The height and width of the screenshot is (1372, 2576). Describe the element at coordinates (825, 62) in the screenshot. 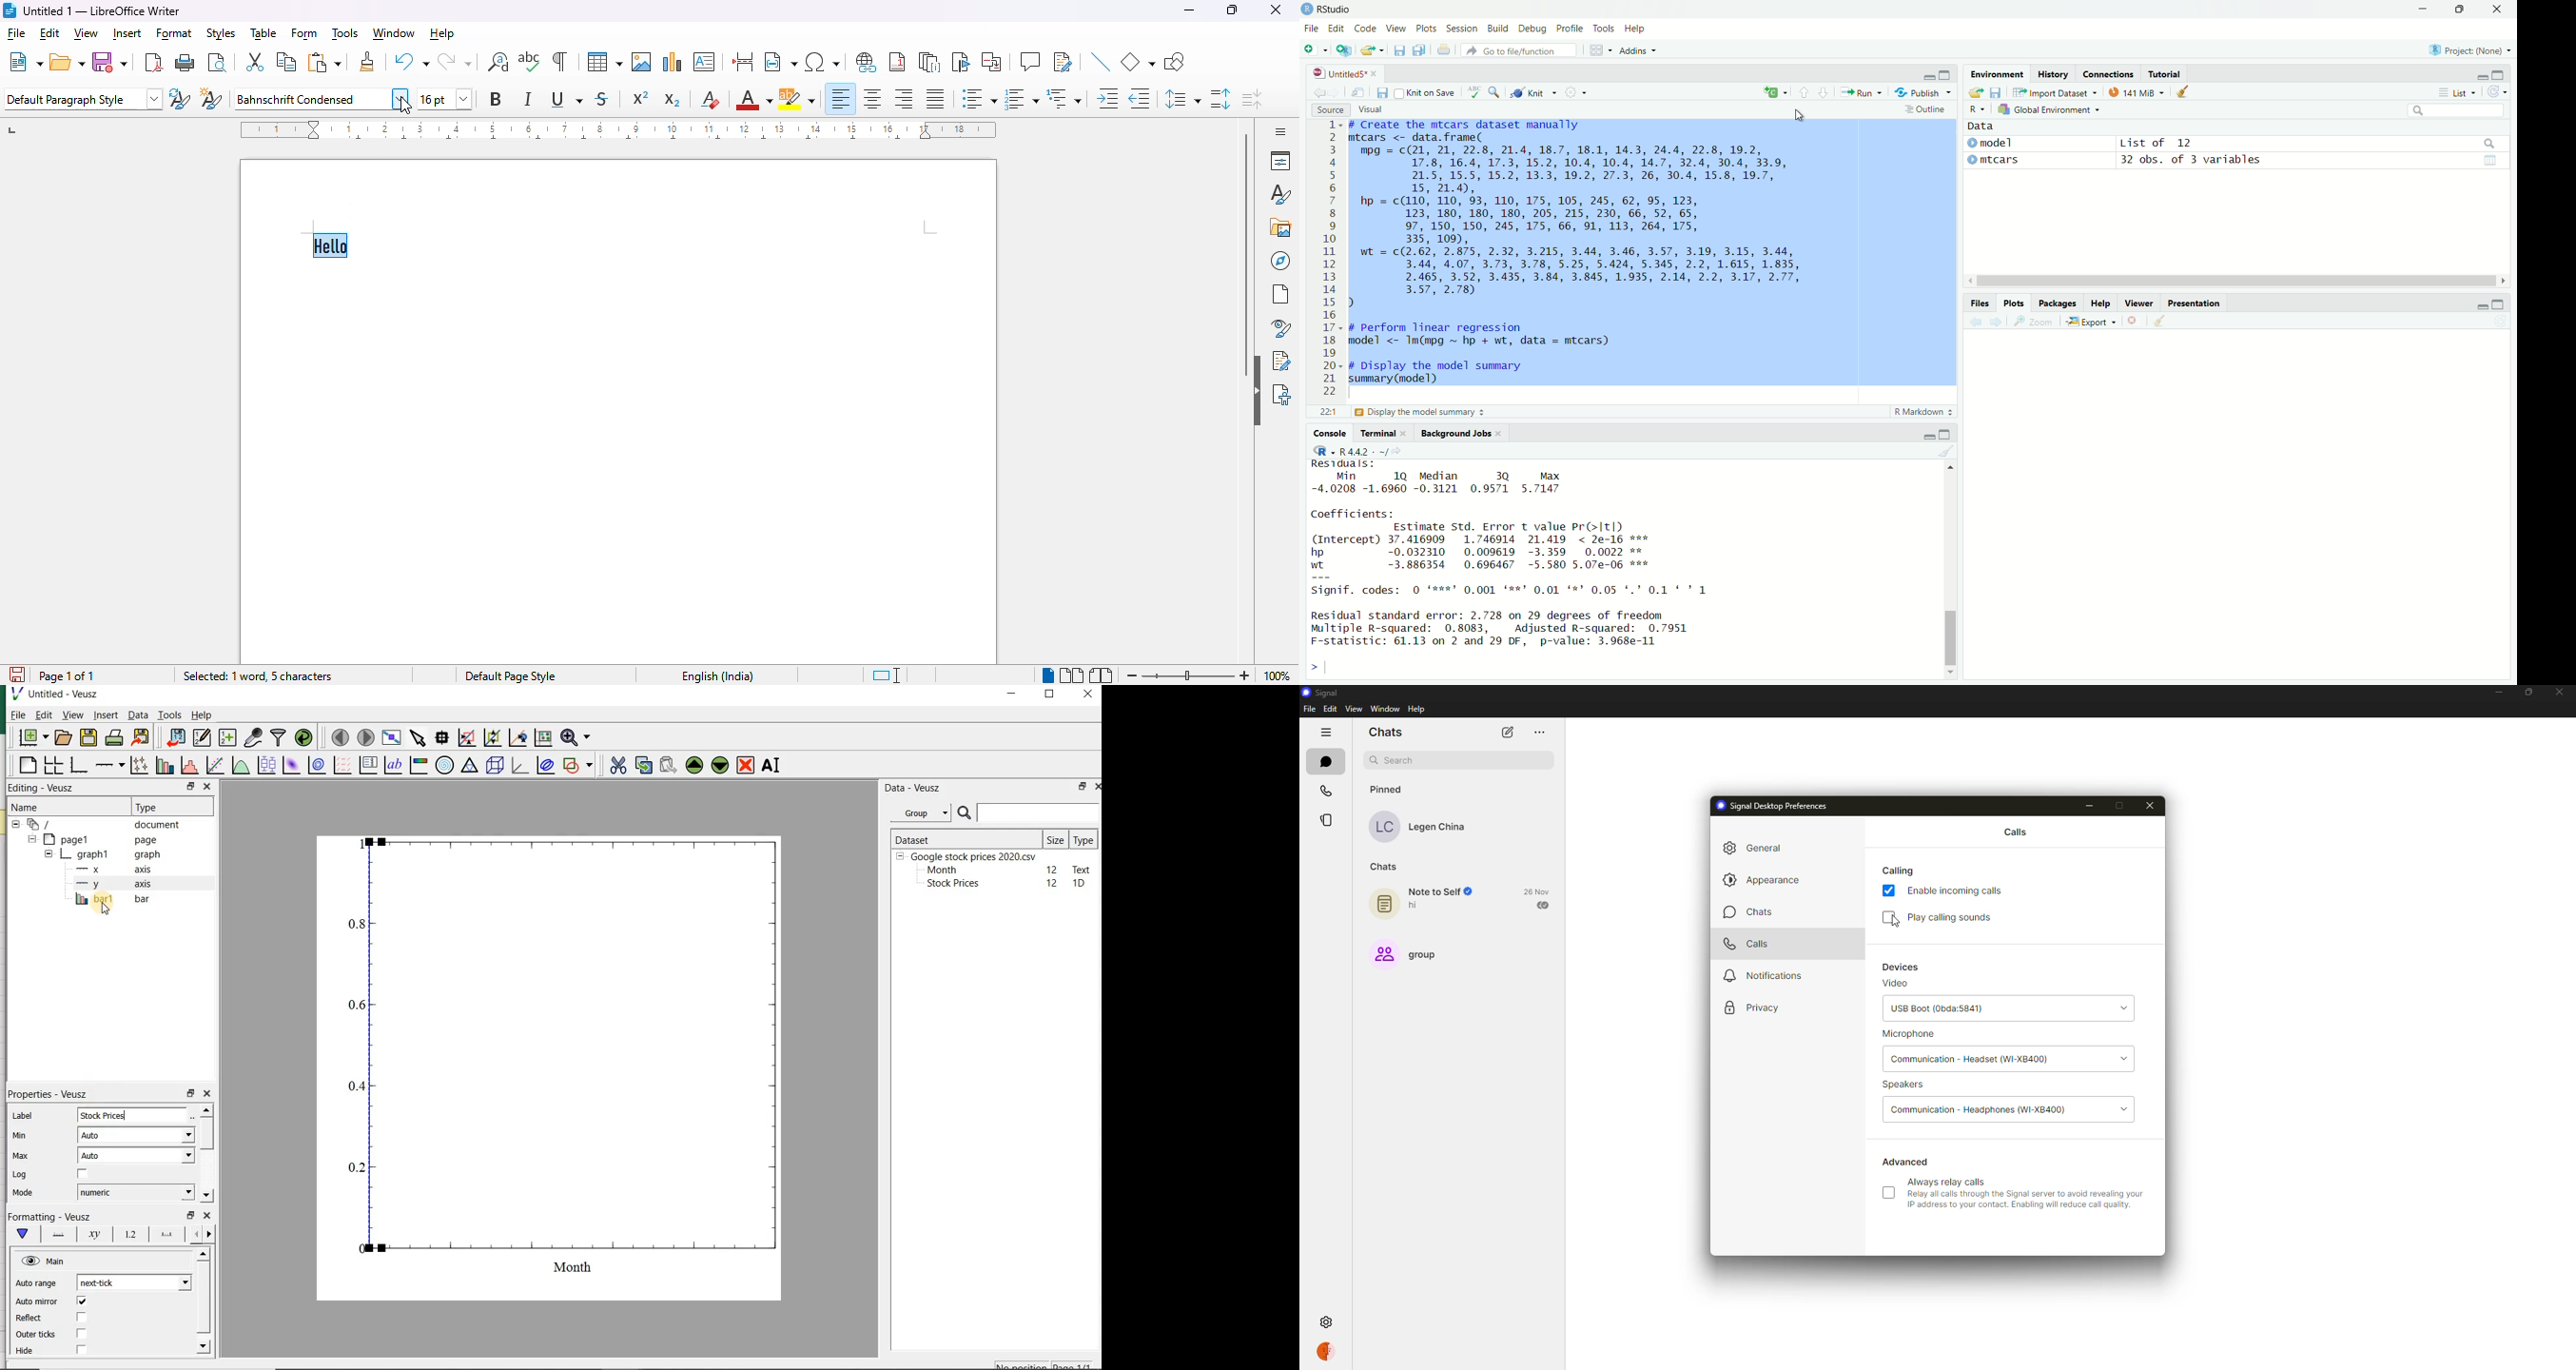

I see `insert special characters` at that location.